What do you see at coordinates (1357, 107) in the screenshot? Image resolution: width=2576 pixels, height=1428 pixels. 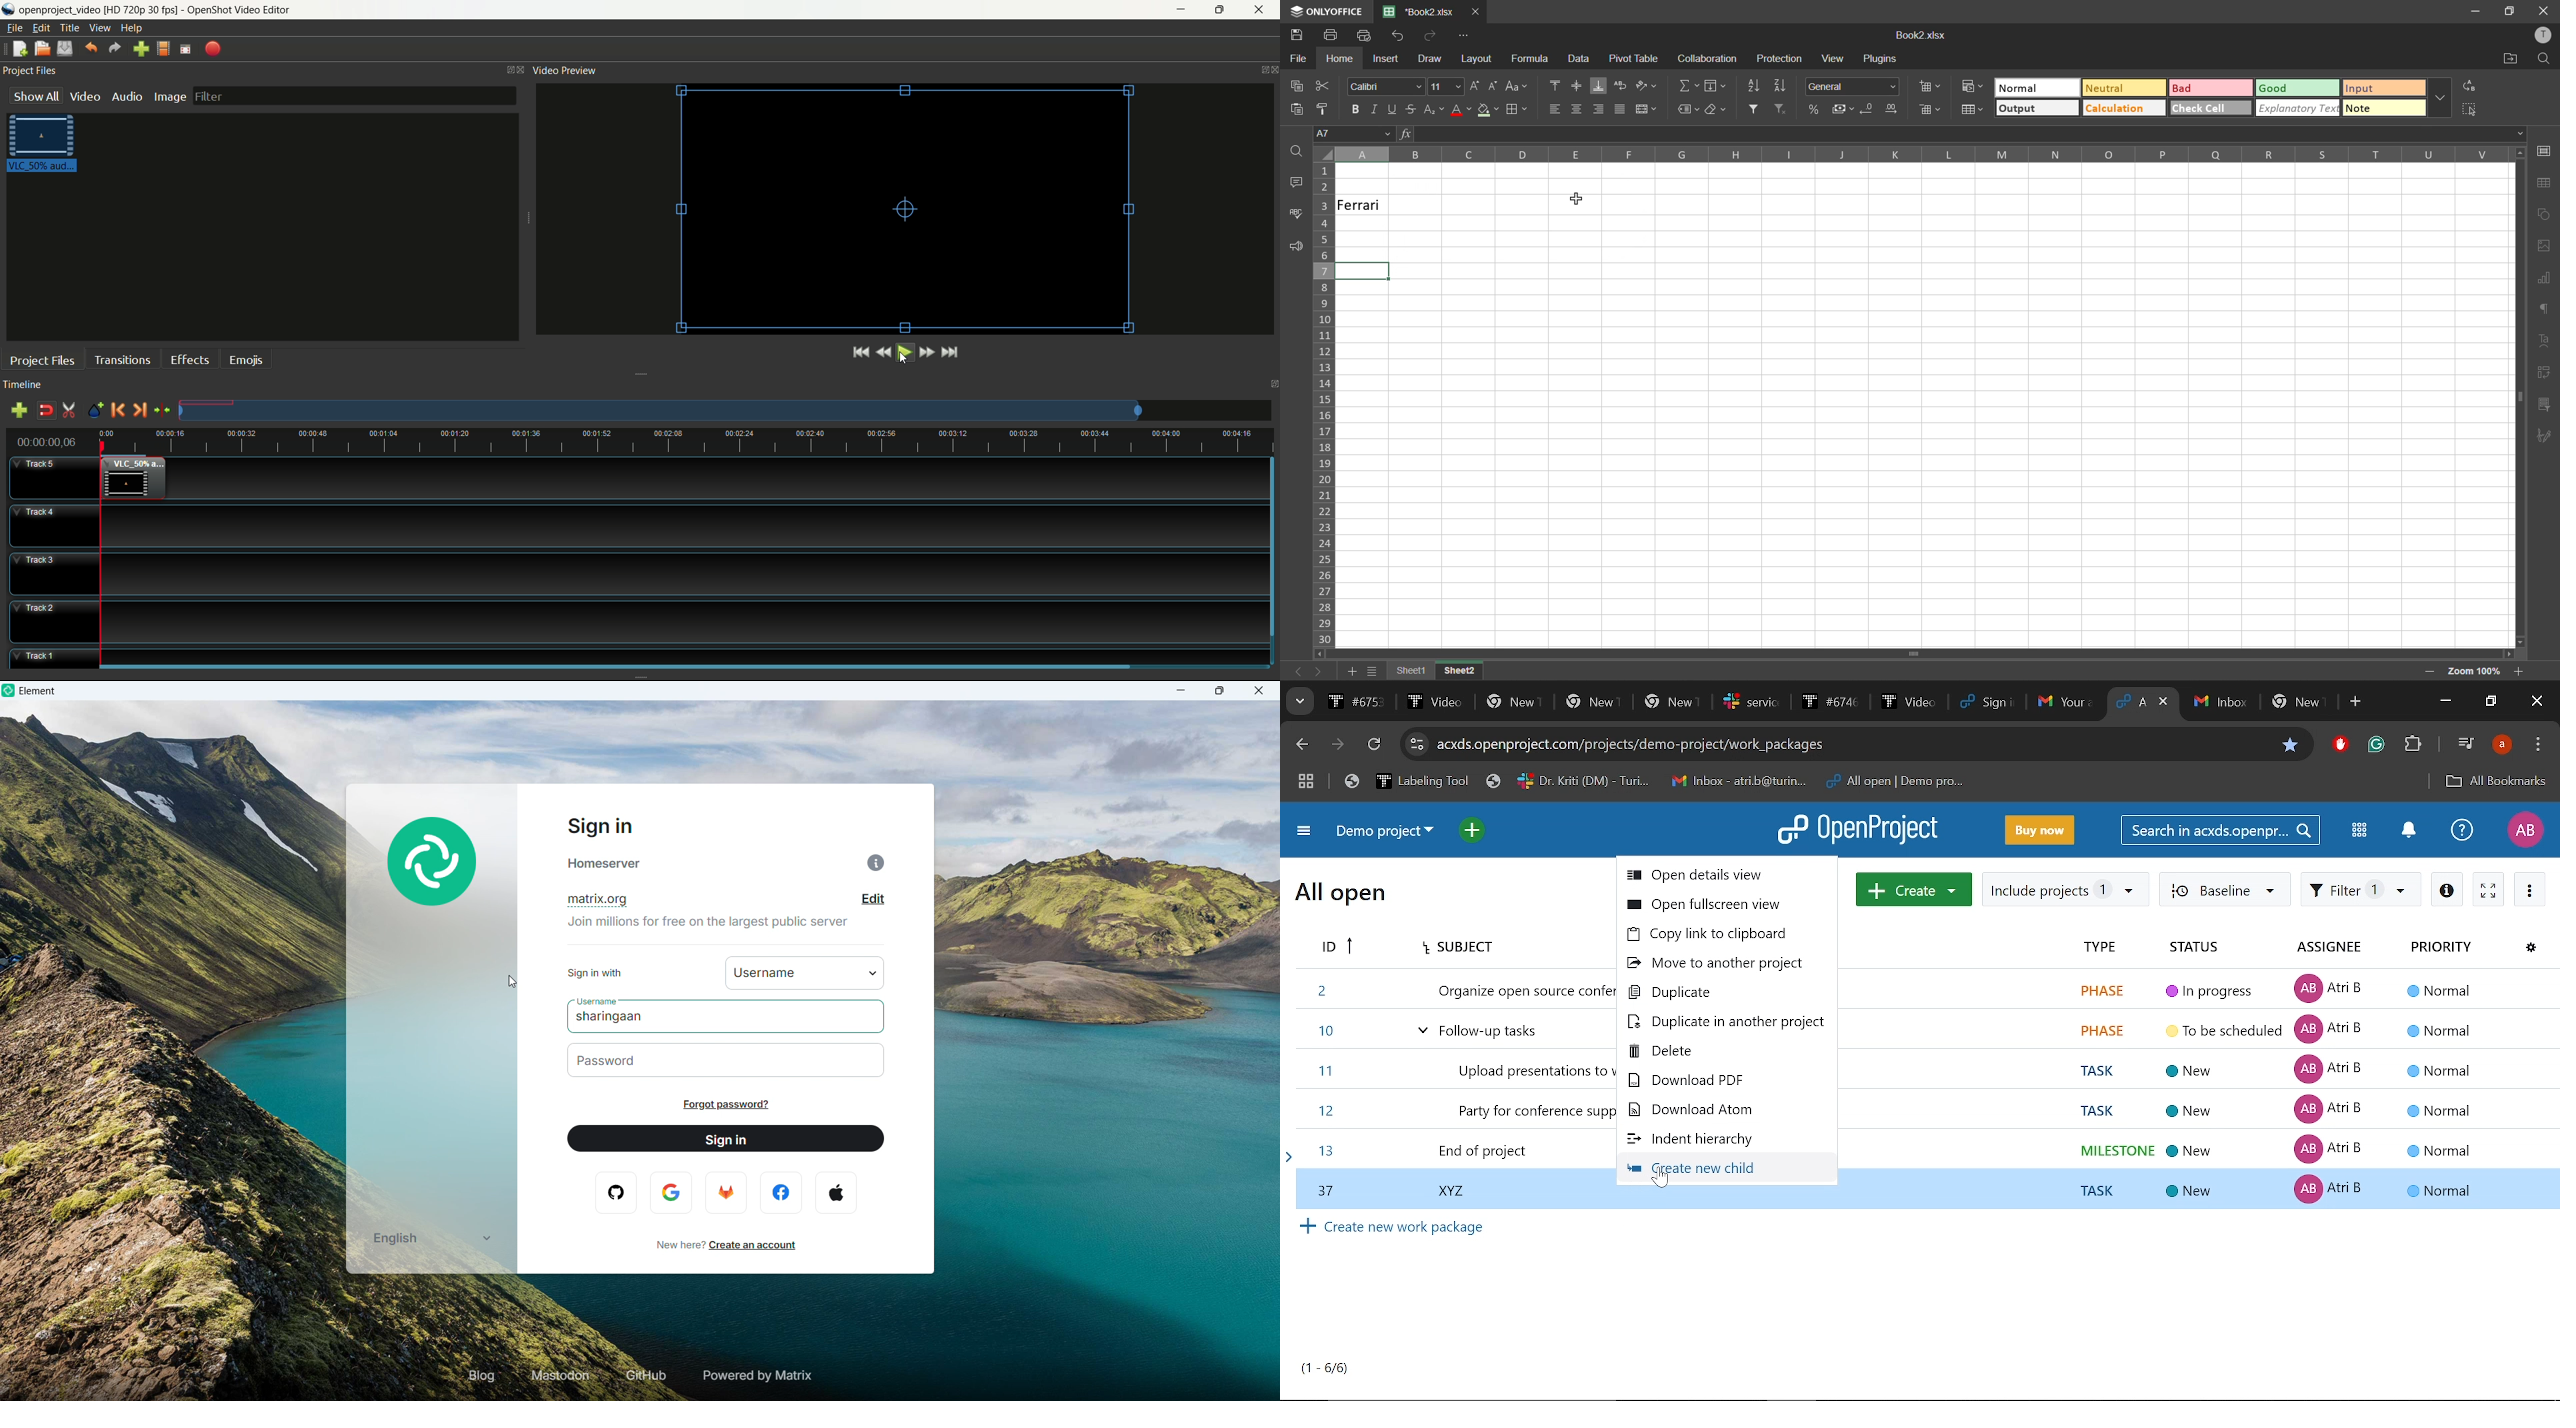 I see `bold` at bounding box center [1357, 107].